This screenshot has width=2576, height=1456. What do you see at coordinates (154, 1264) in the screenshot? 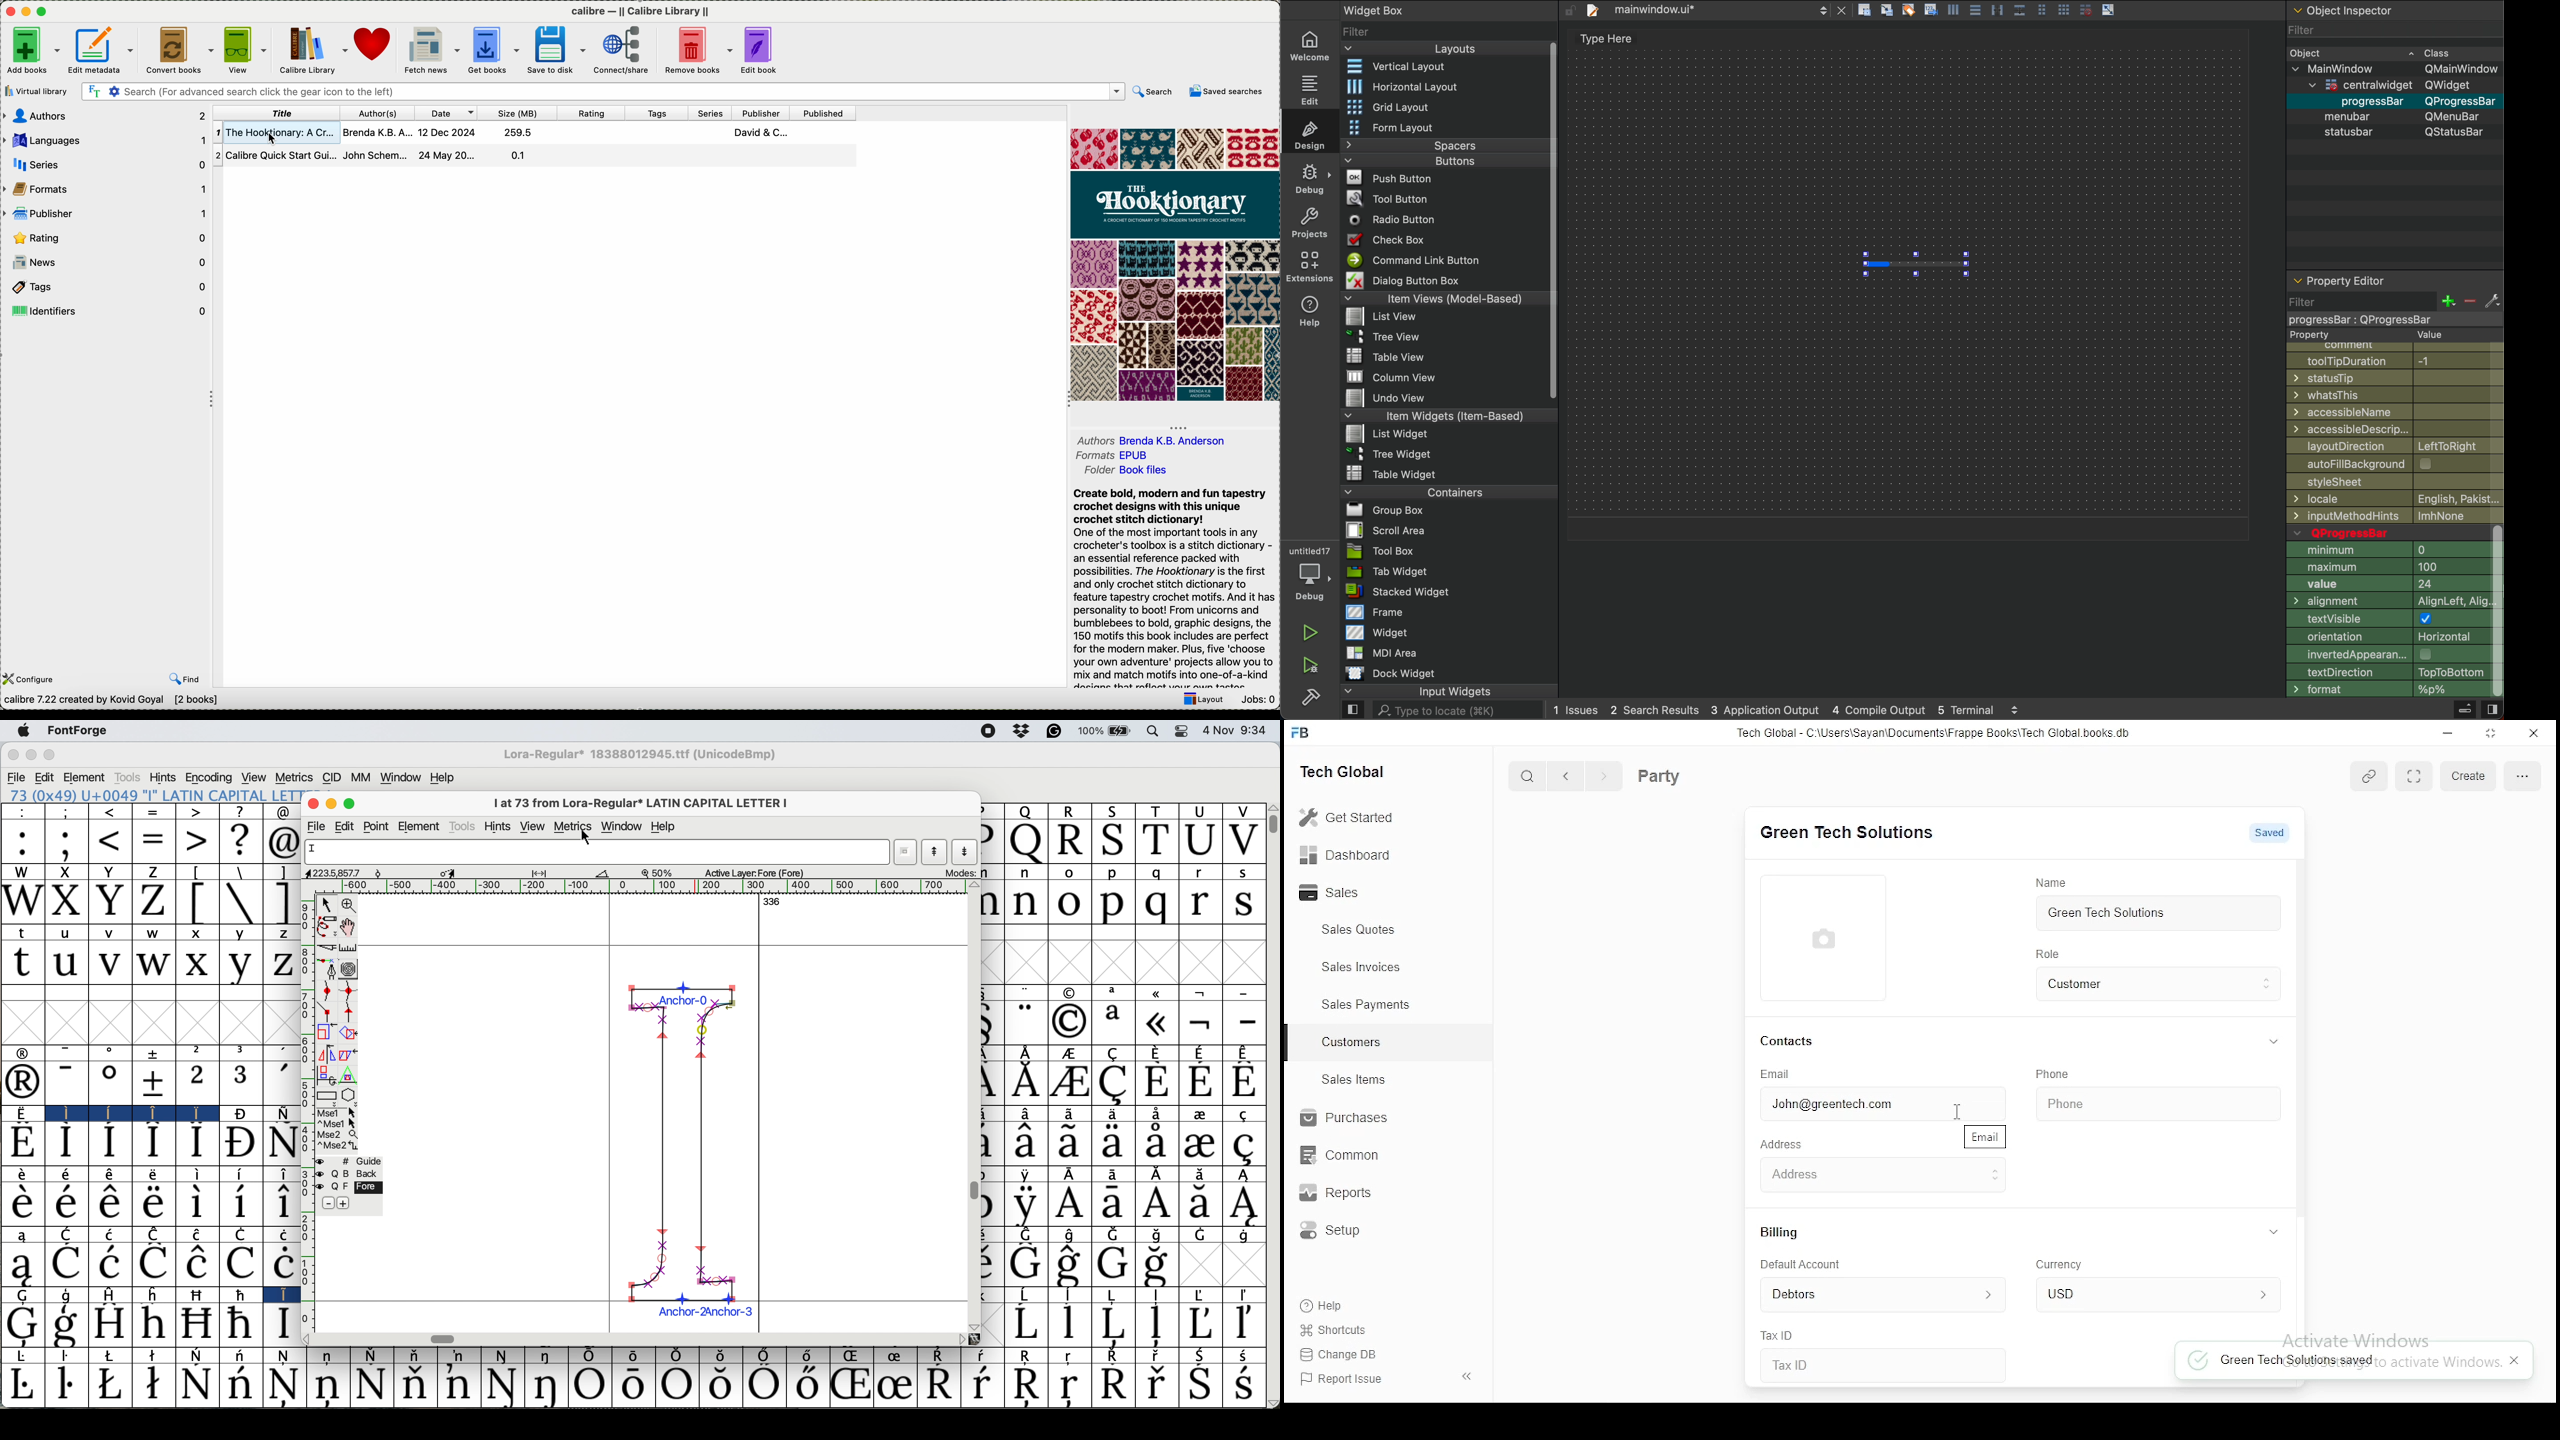
I see `Symbol` at bounding box center [154, 1264].